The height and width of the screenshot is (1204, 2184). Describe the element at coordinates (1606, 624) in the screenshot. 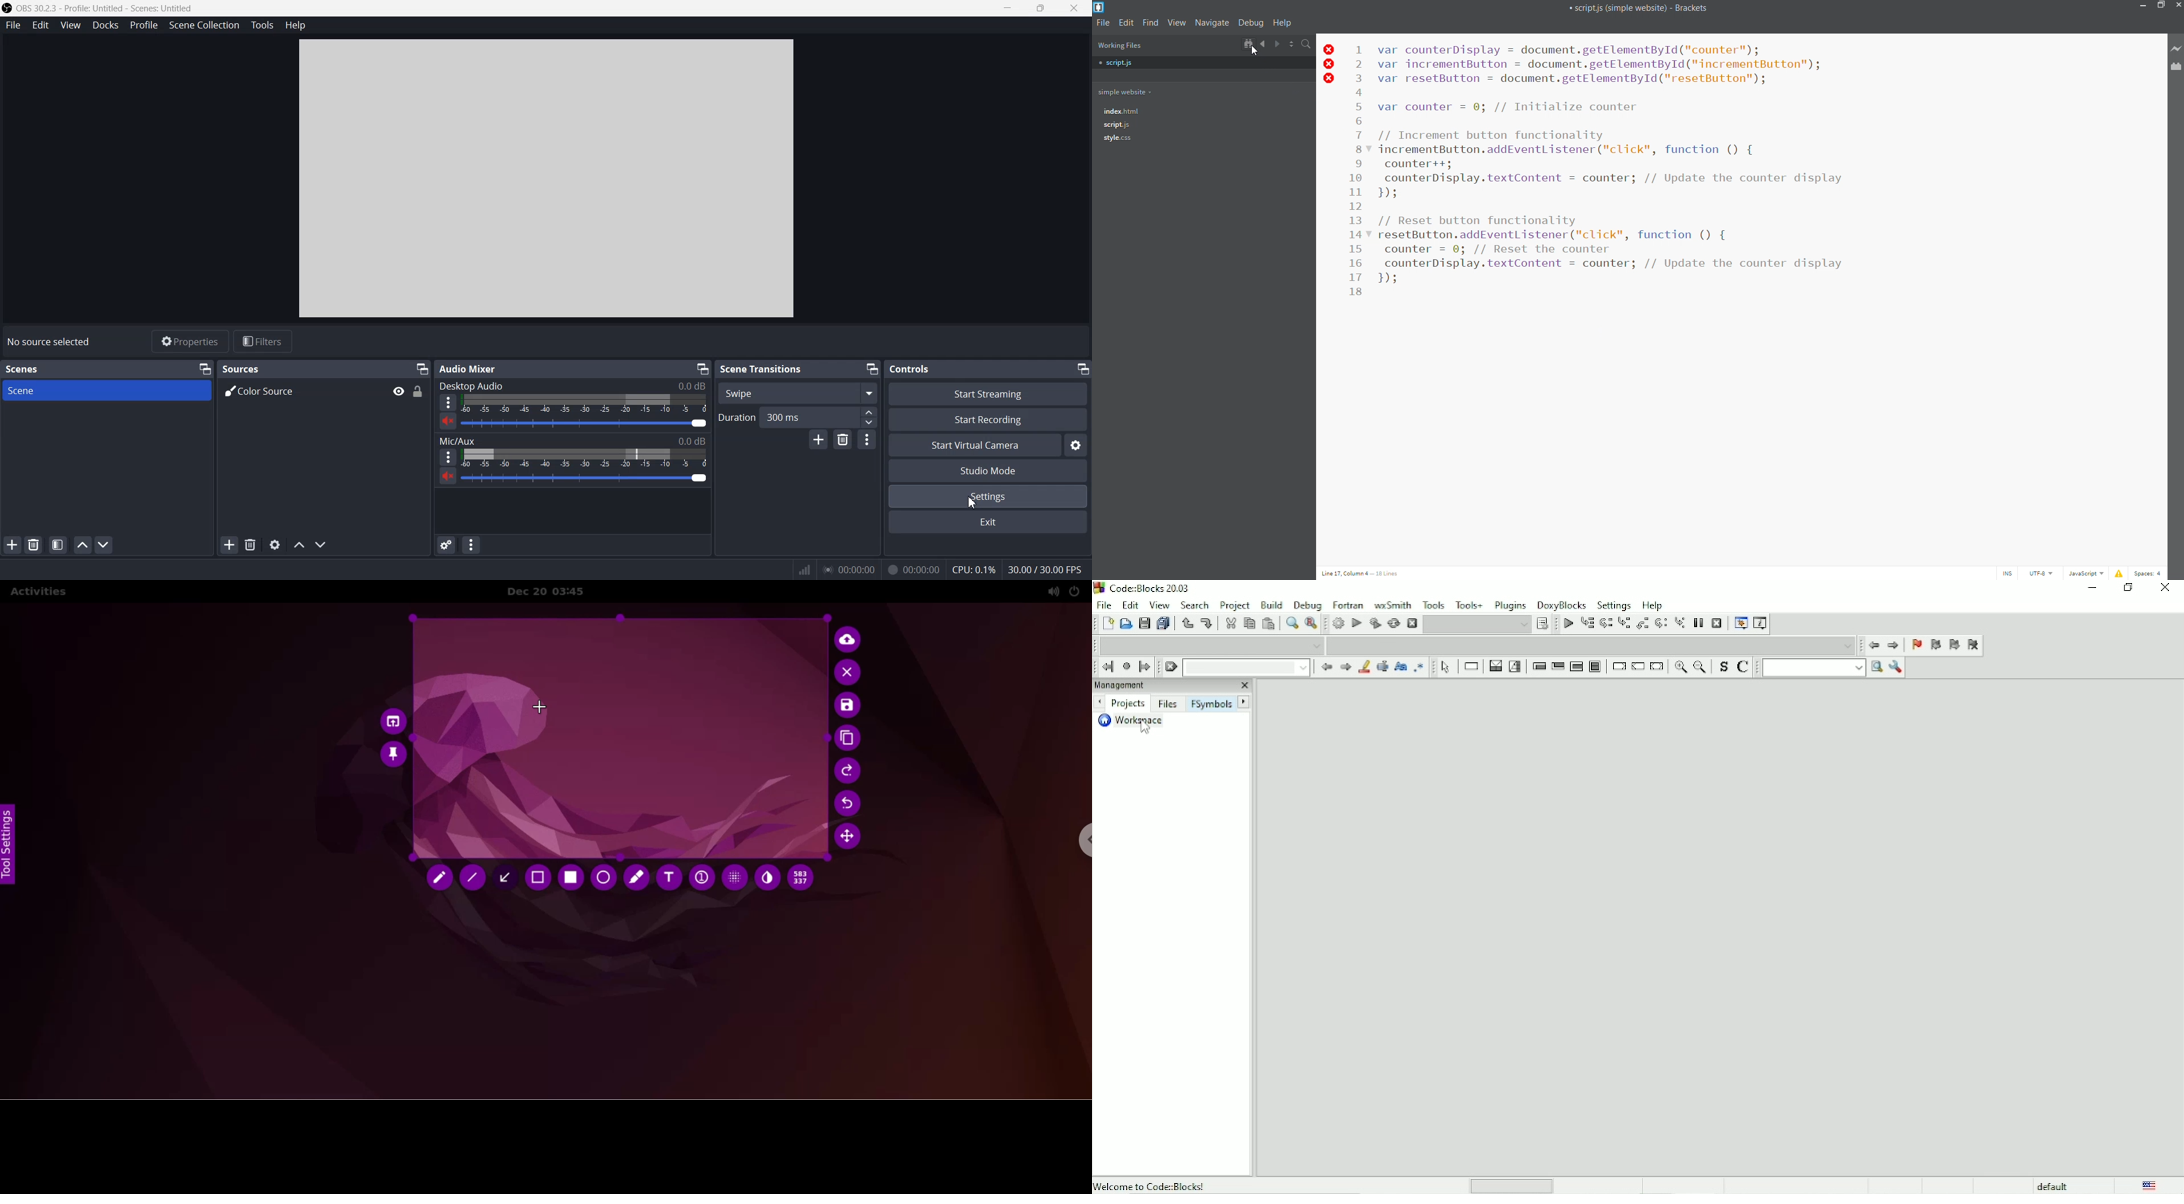

I see `Next line` at that location.